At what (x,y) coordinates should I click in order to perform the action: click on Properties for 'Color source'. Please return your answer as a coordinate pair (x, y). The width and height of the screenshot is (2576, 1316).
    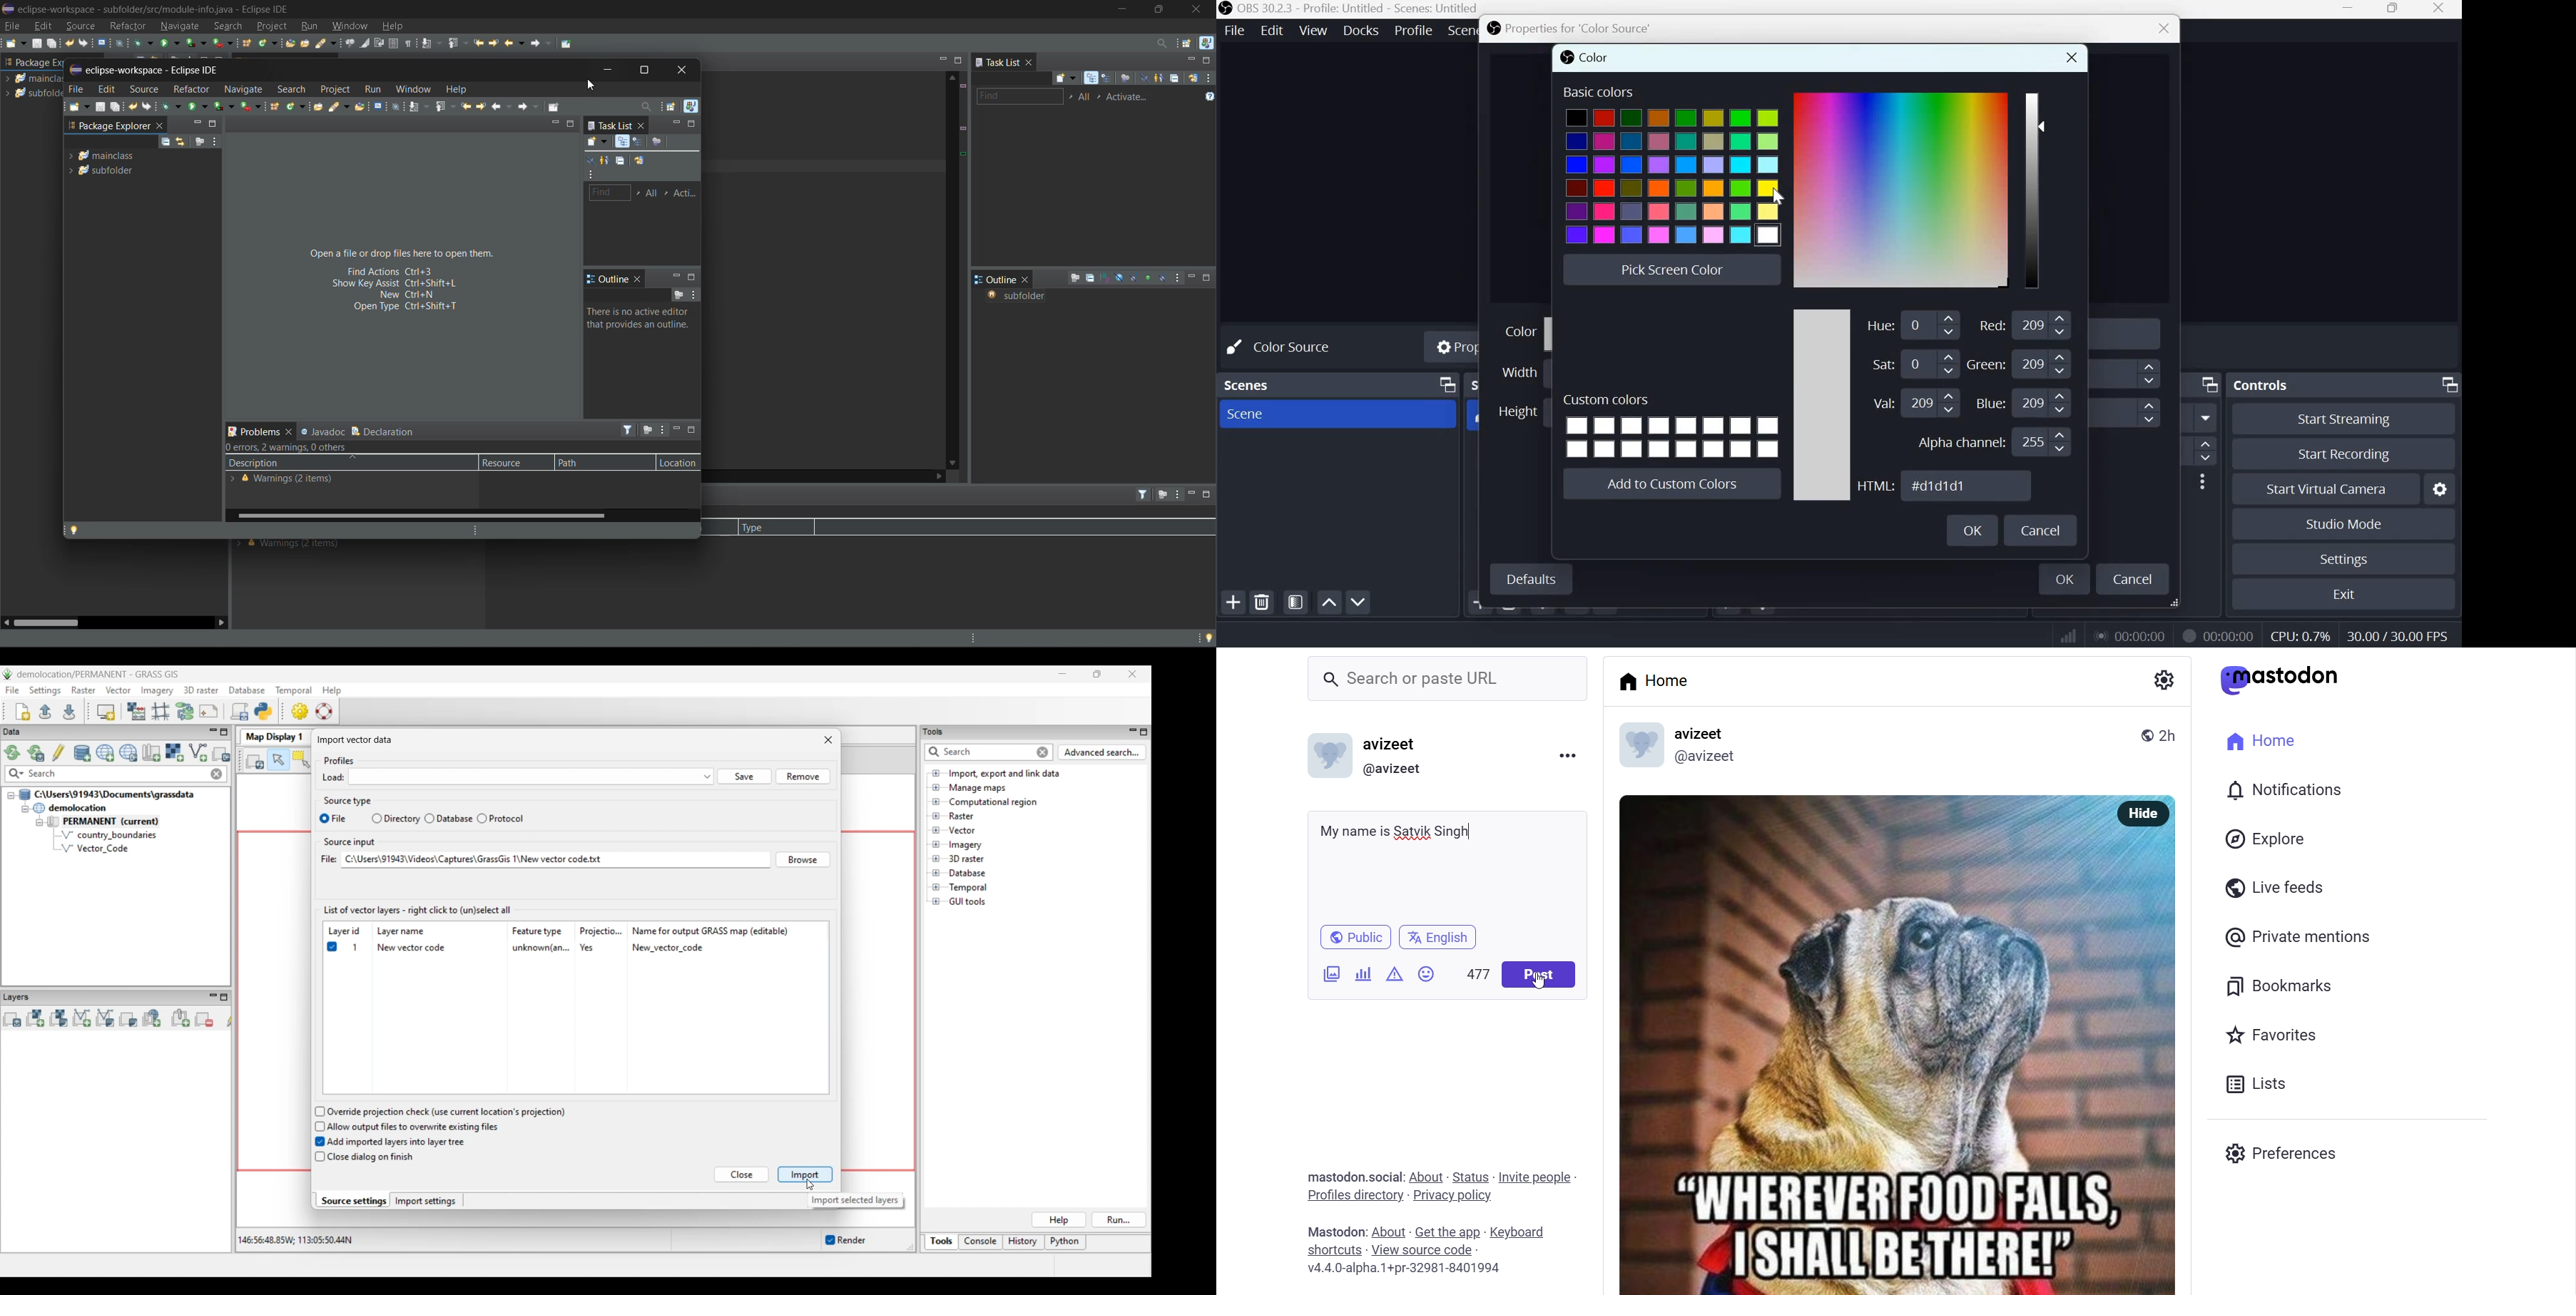
    Looking at the image, I should click on (1569, 30).